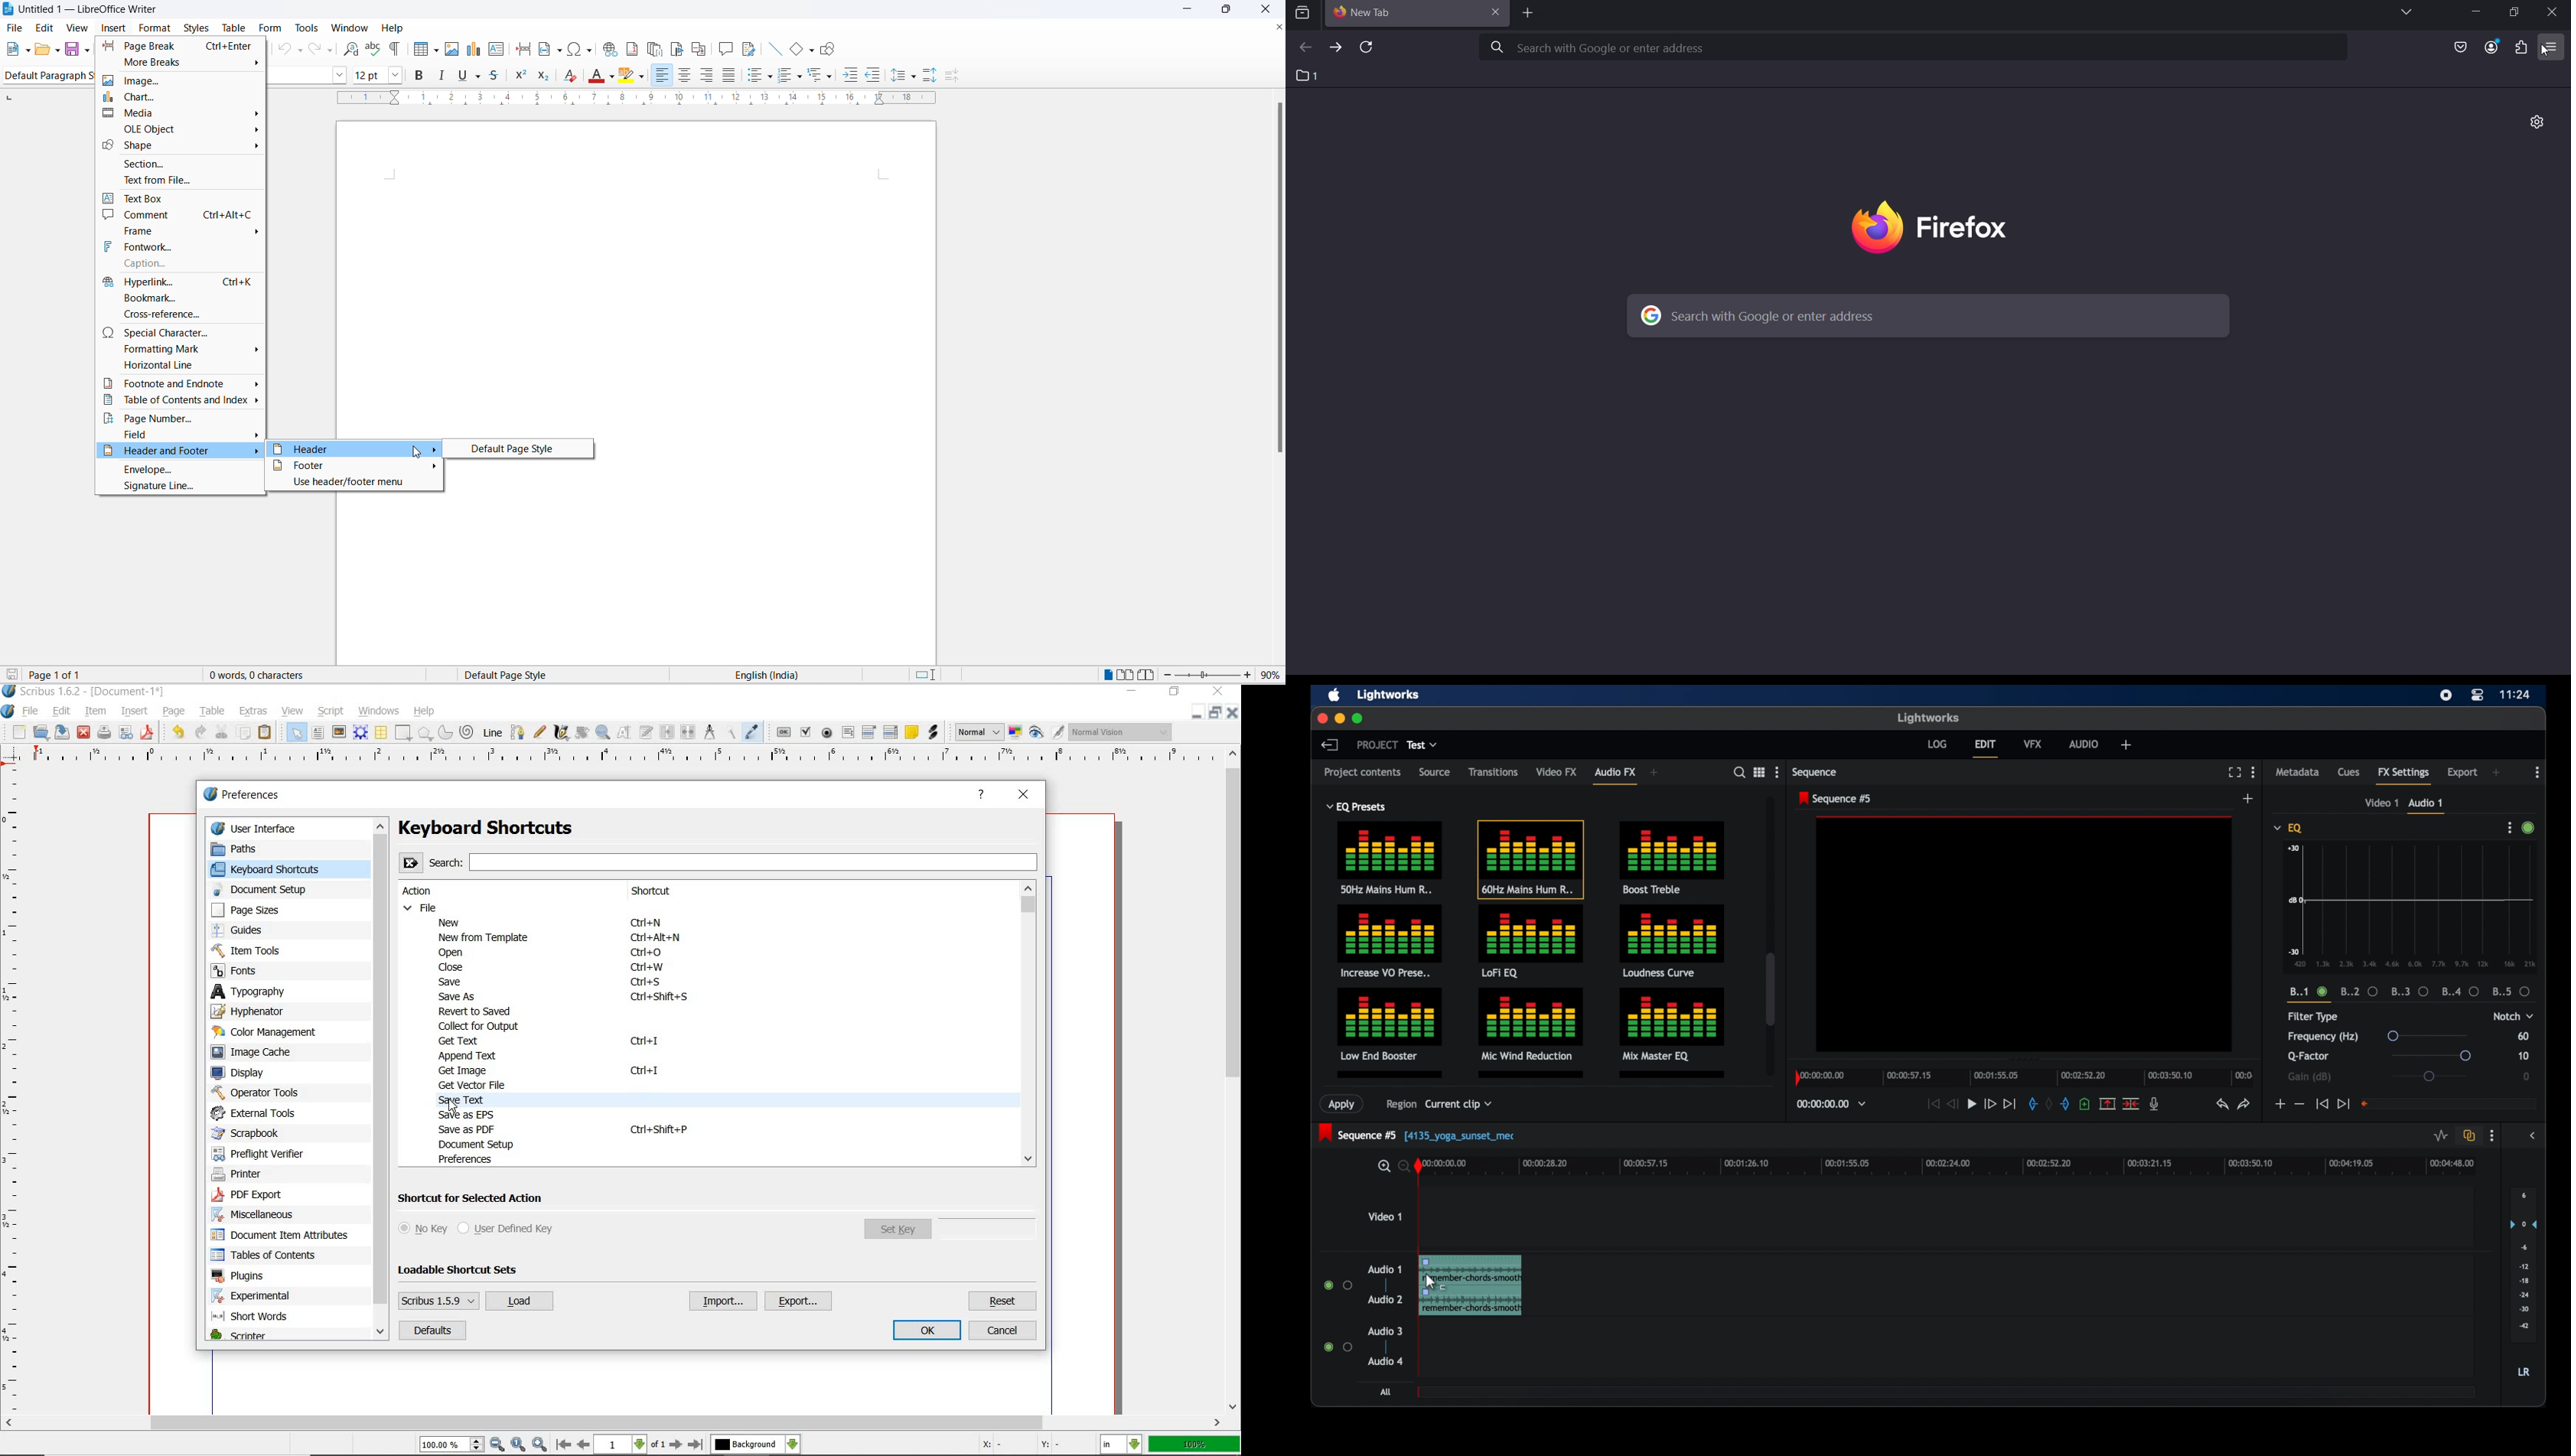 The width and height of the screenshot is (2576, 1456). What do you see at coordinates (251, 848) in the screenshot?
I see `paths` at bounding box center [251, 848].